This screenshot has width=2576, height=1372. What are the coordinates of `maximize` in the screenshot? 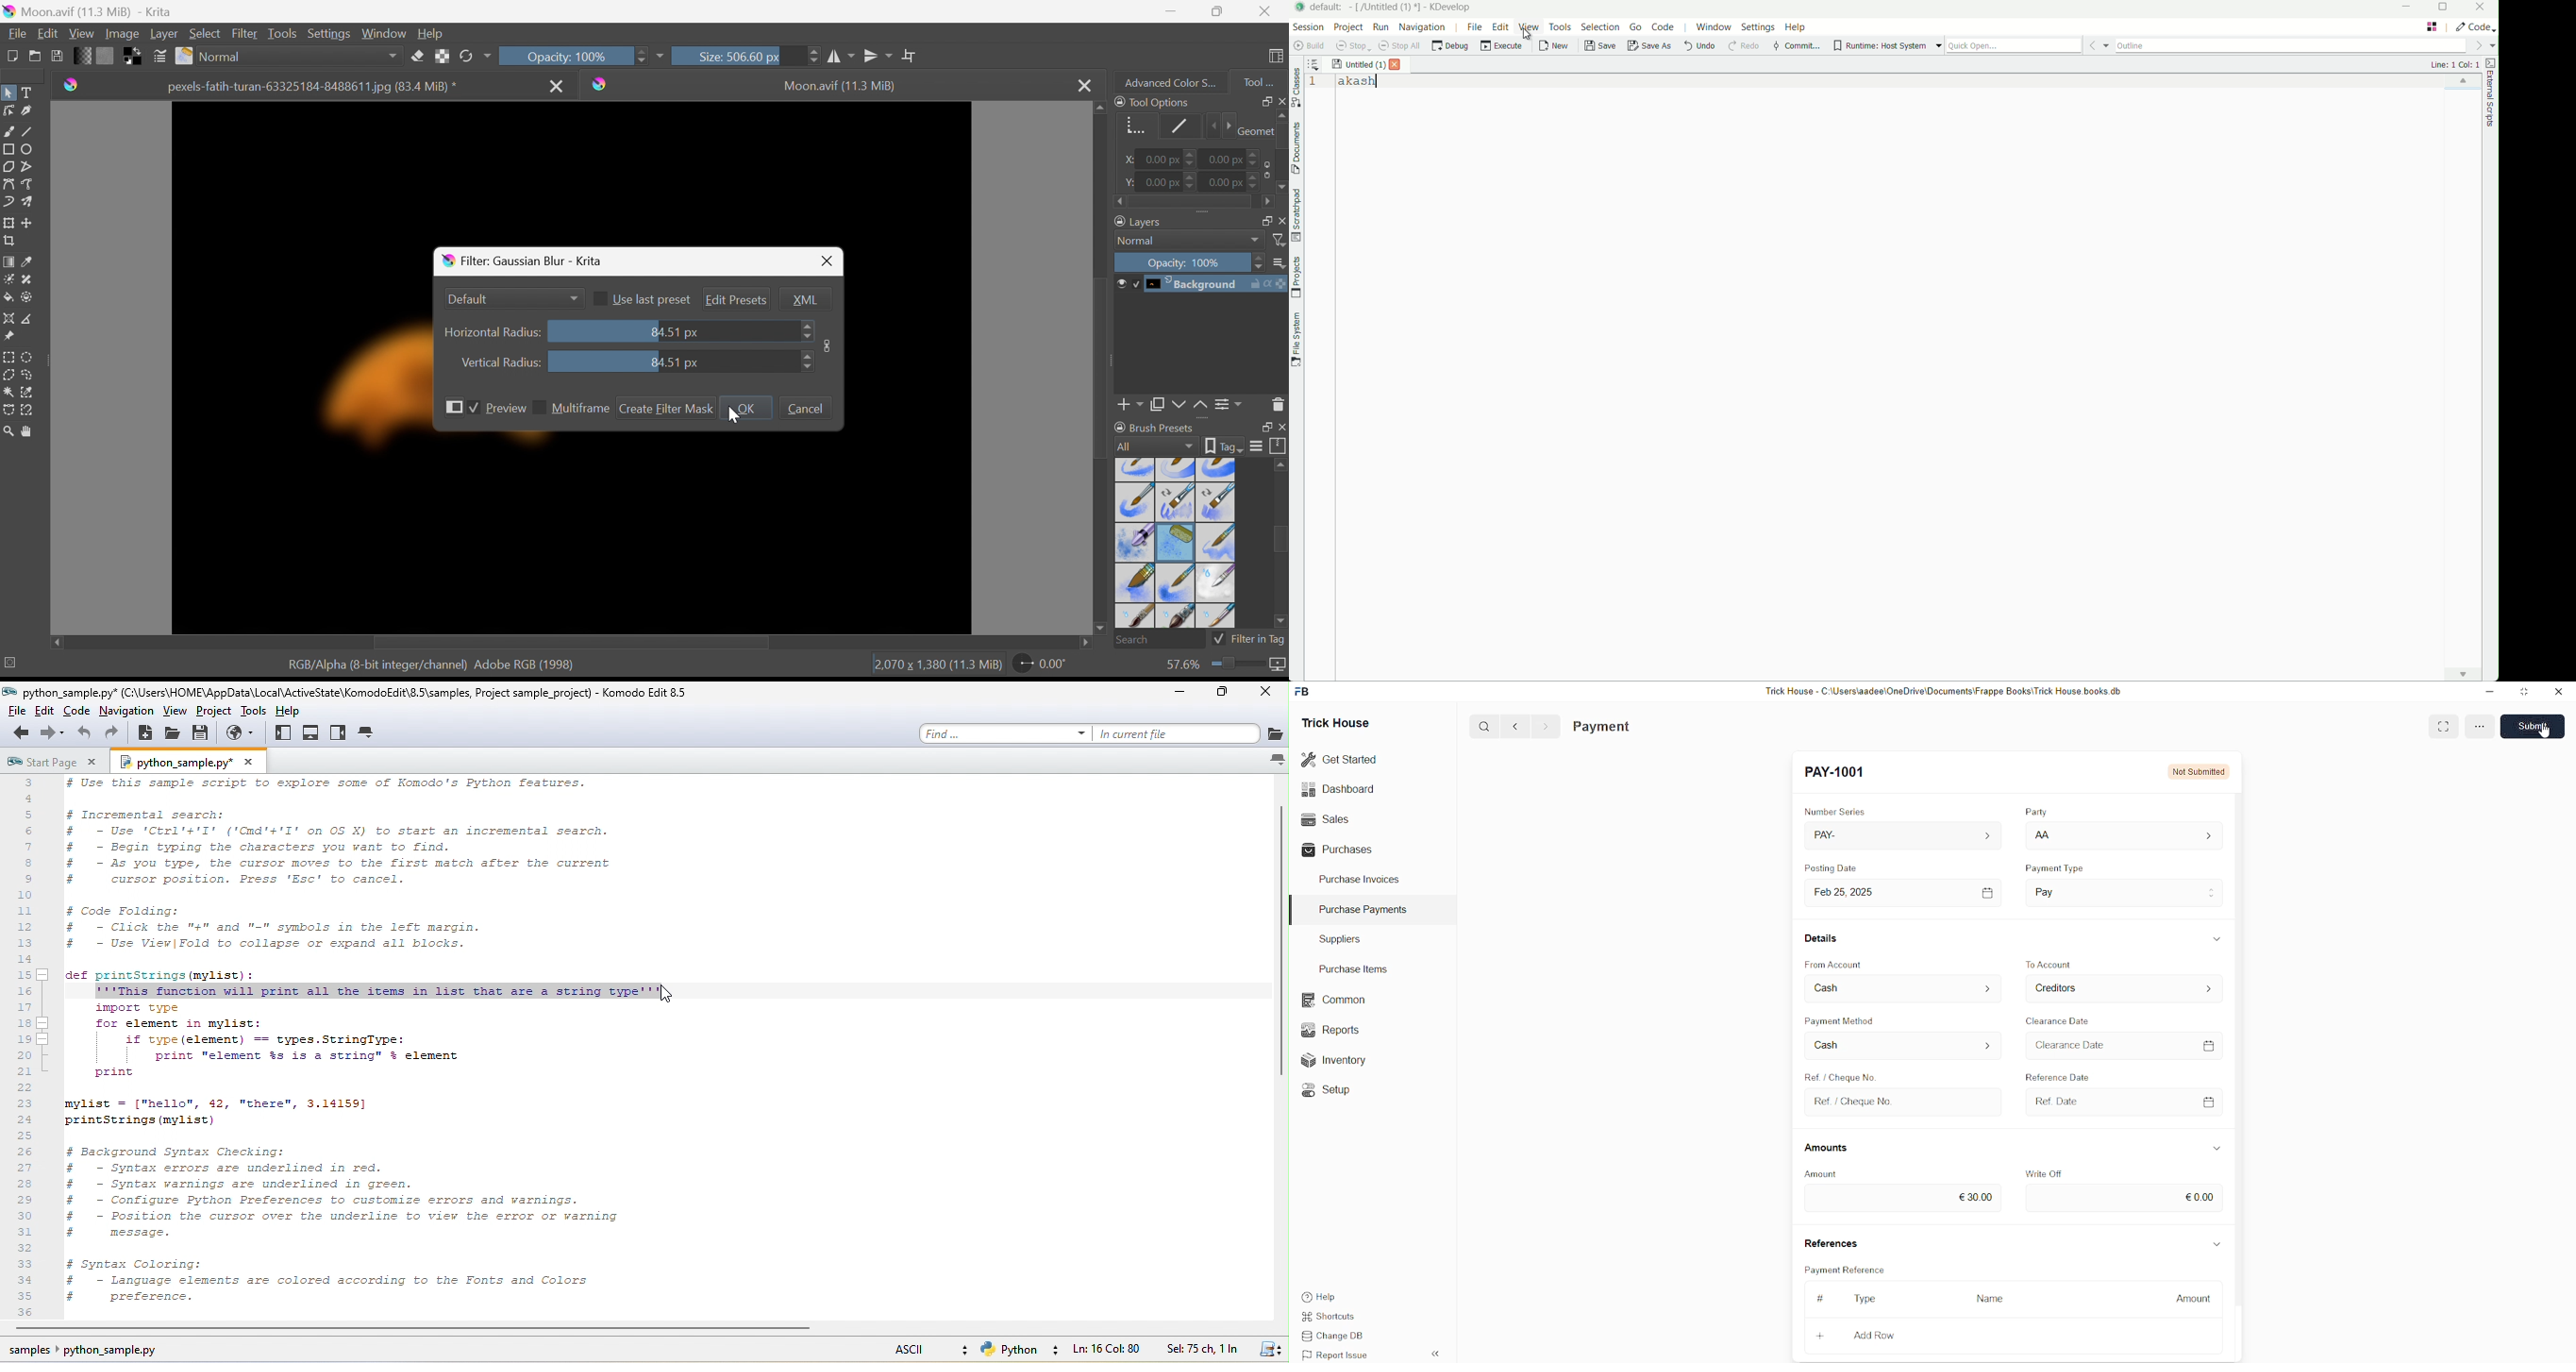 It's located at (1226, 696).